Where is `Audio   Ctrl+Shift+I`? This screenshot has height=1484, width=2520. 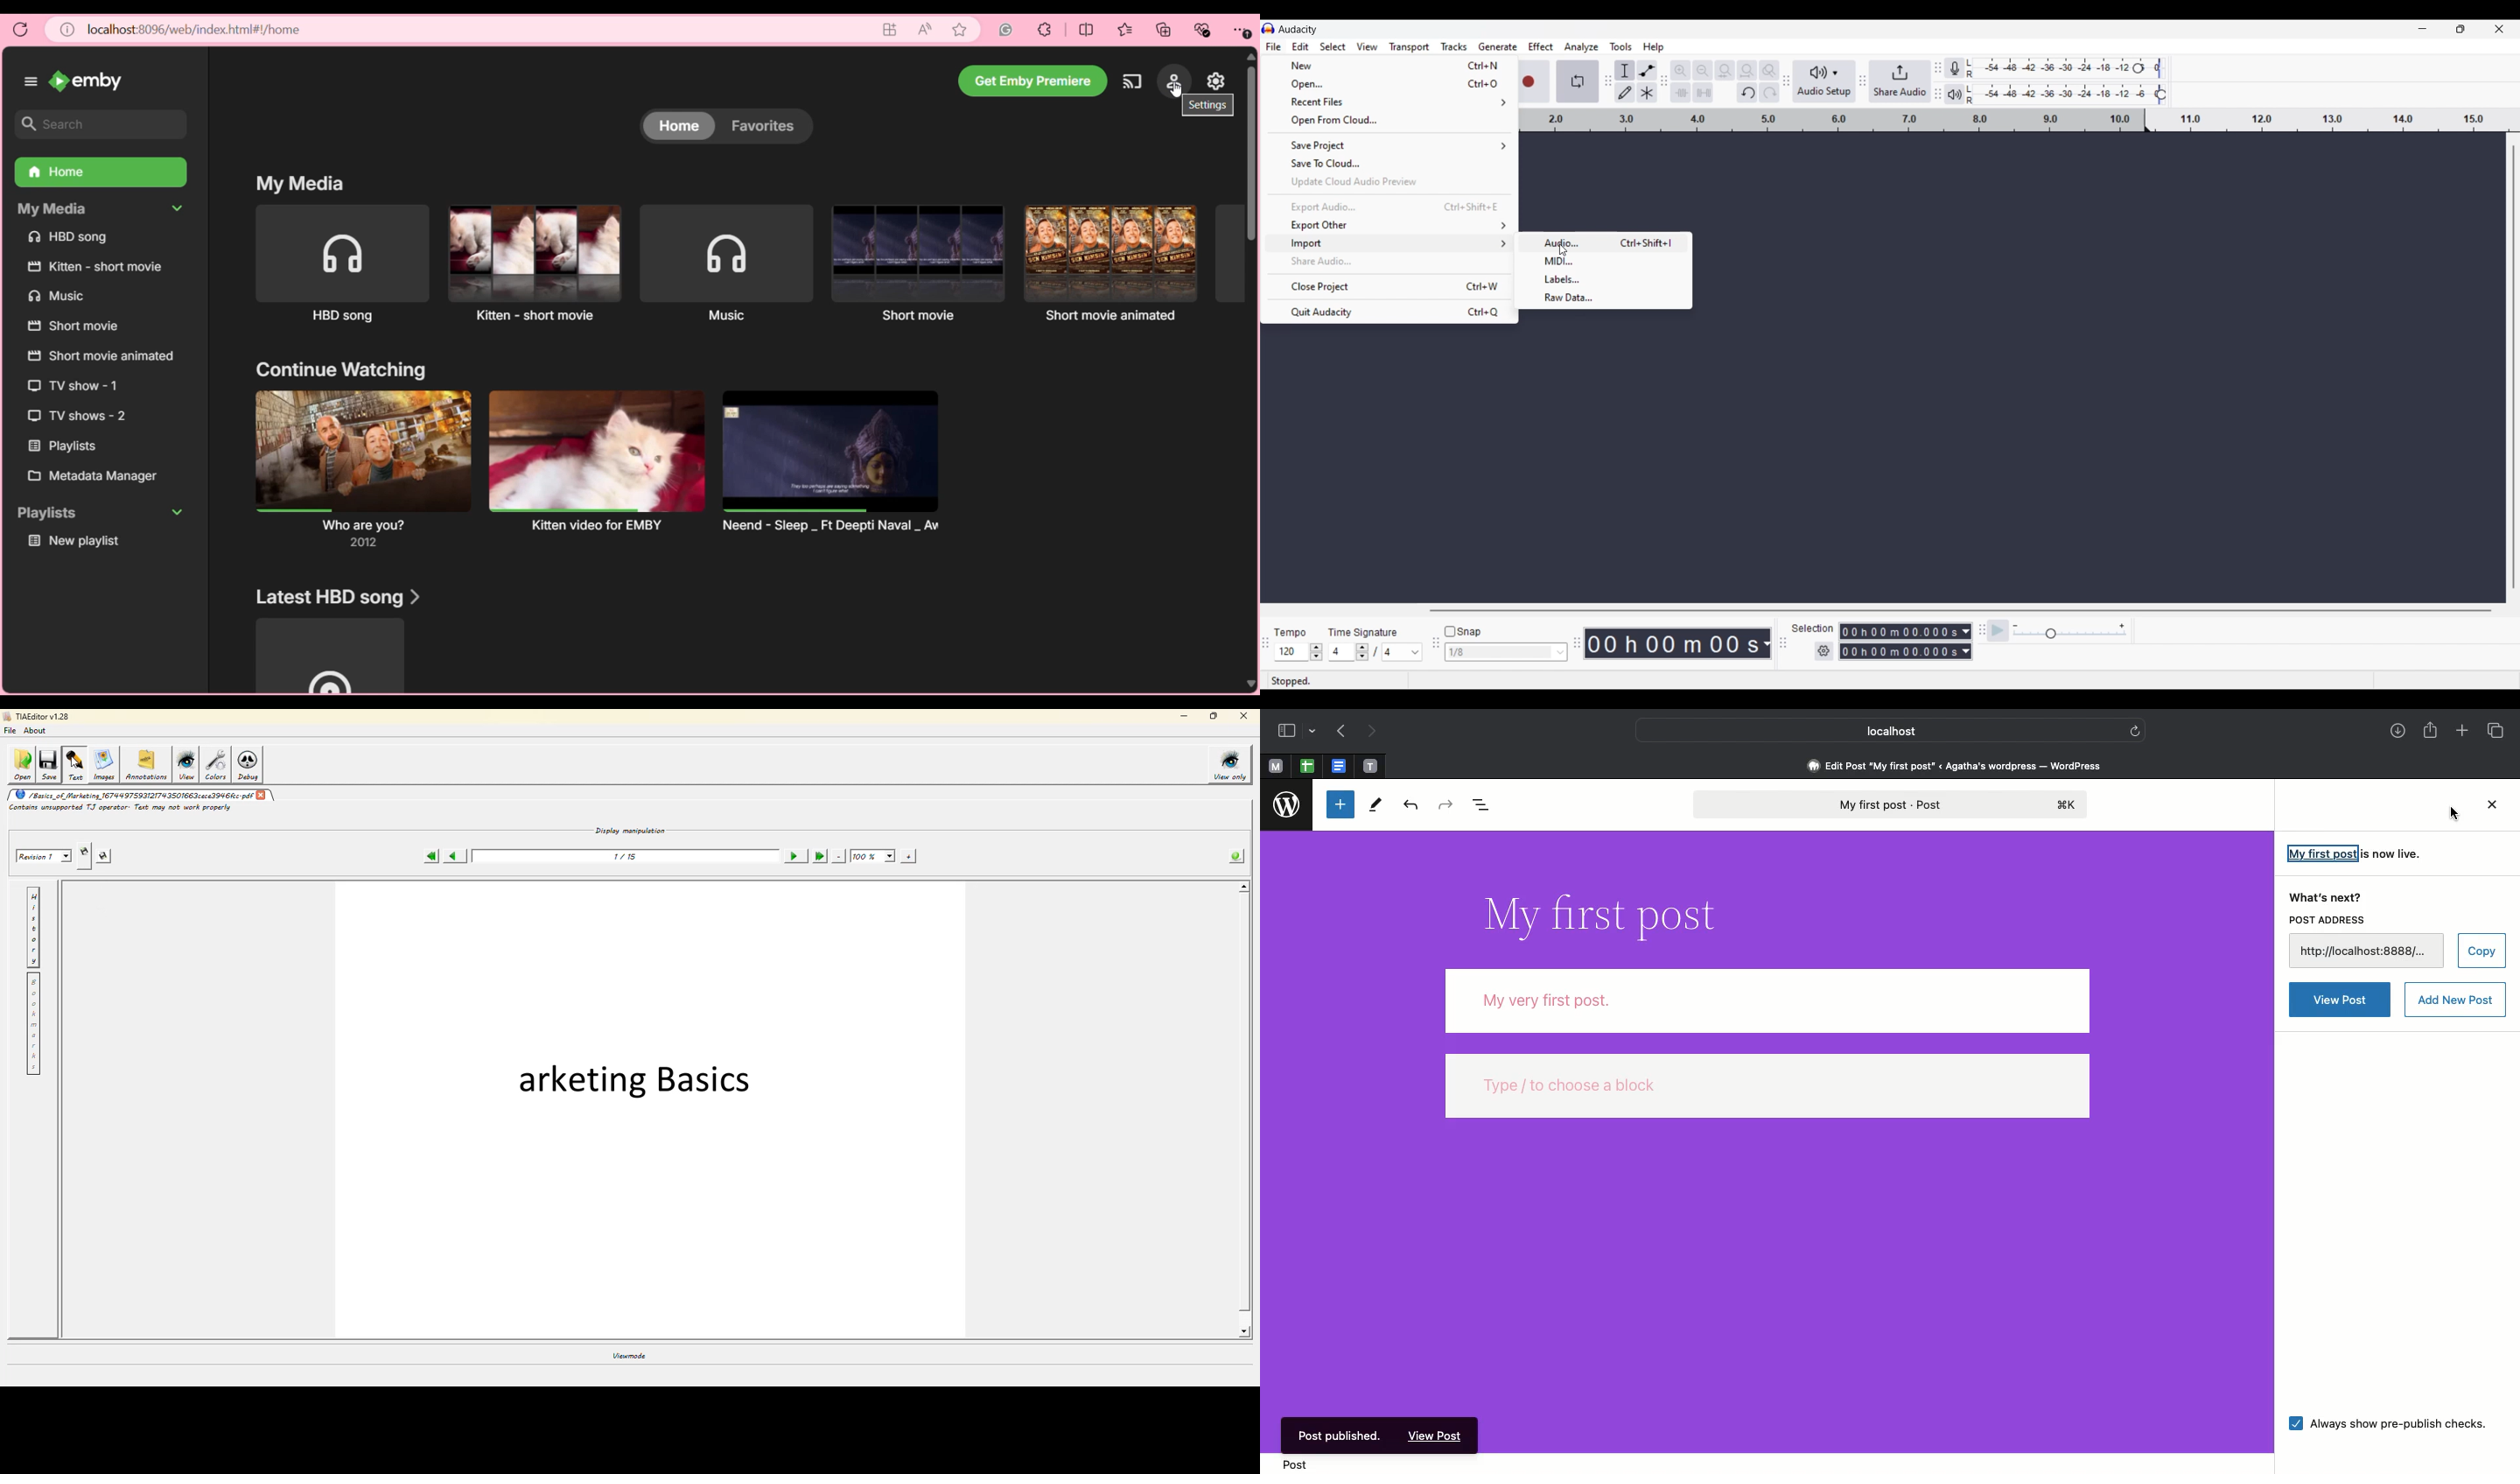 Audio   Ctrl+Shift+I is located at coordinates (1604, 242).